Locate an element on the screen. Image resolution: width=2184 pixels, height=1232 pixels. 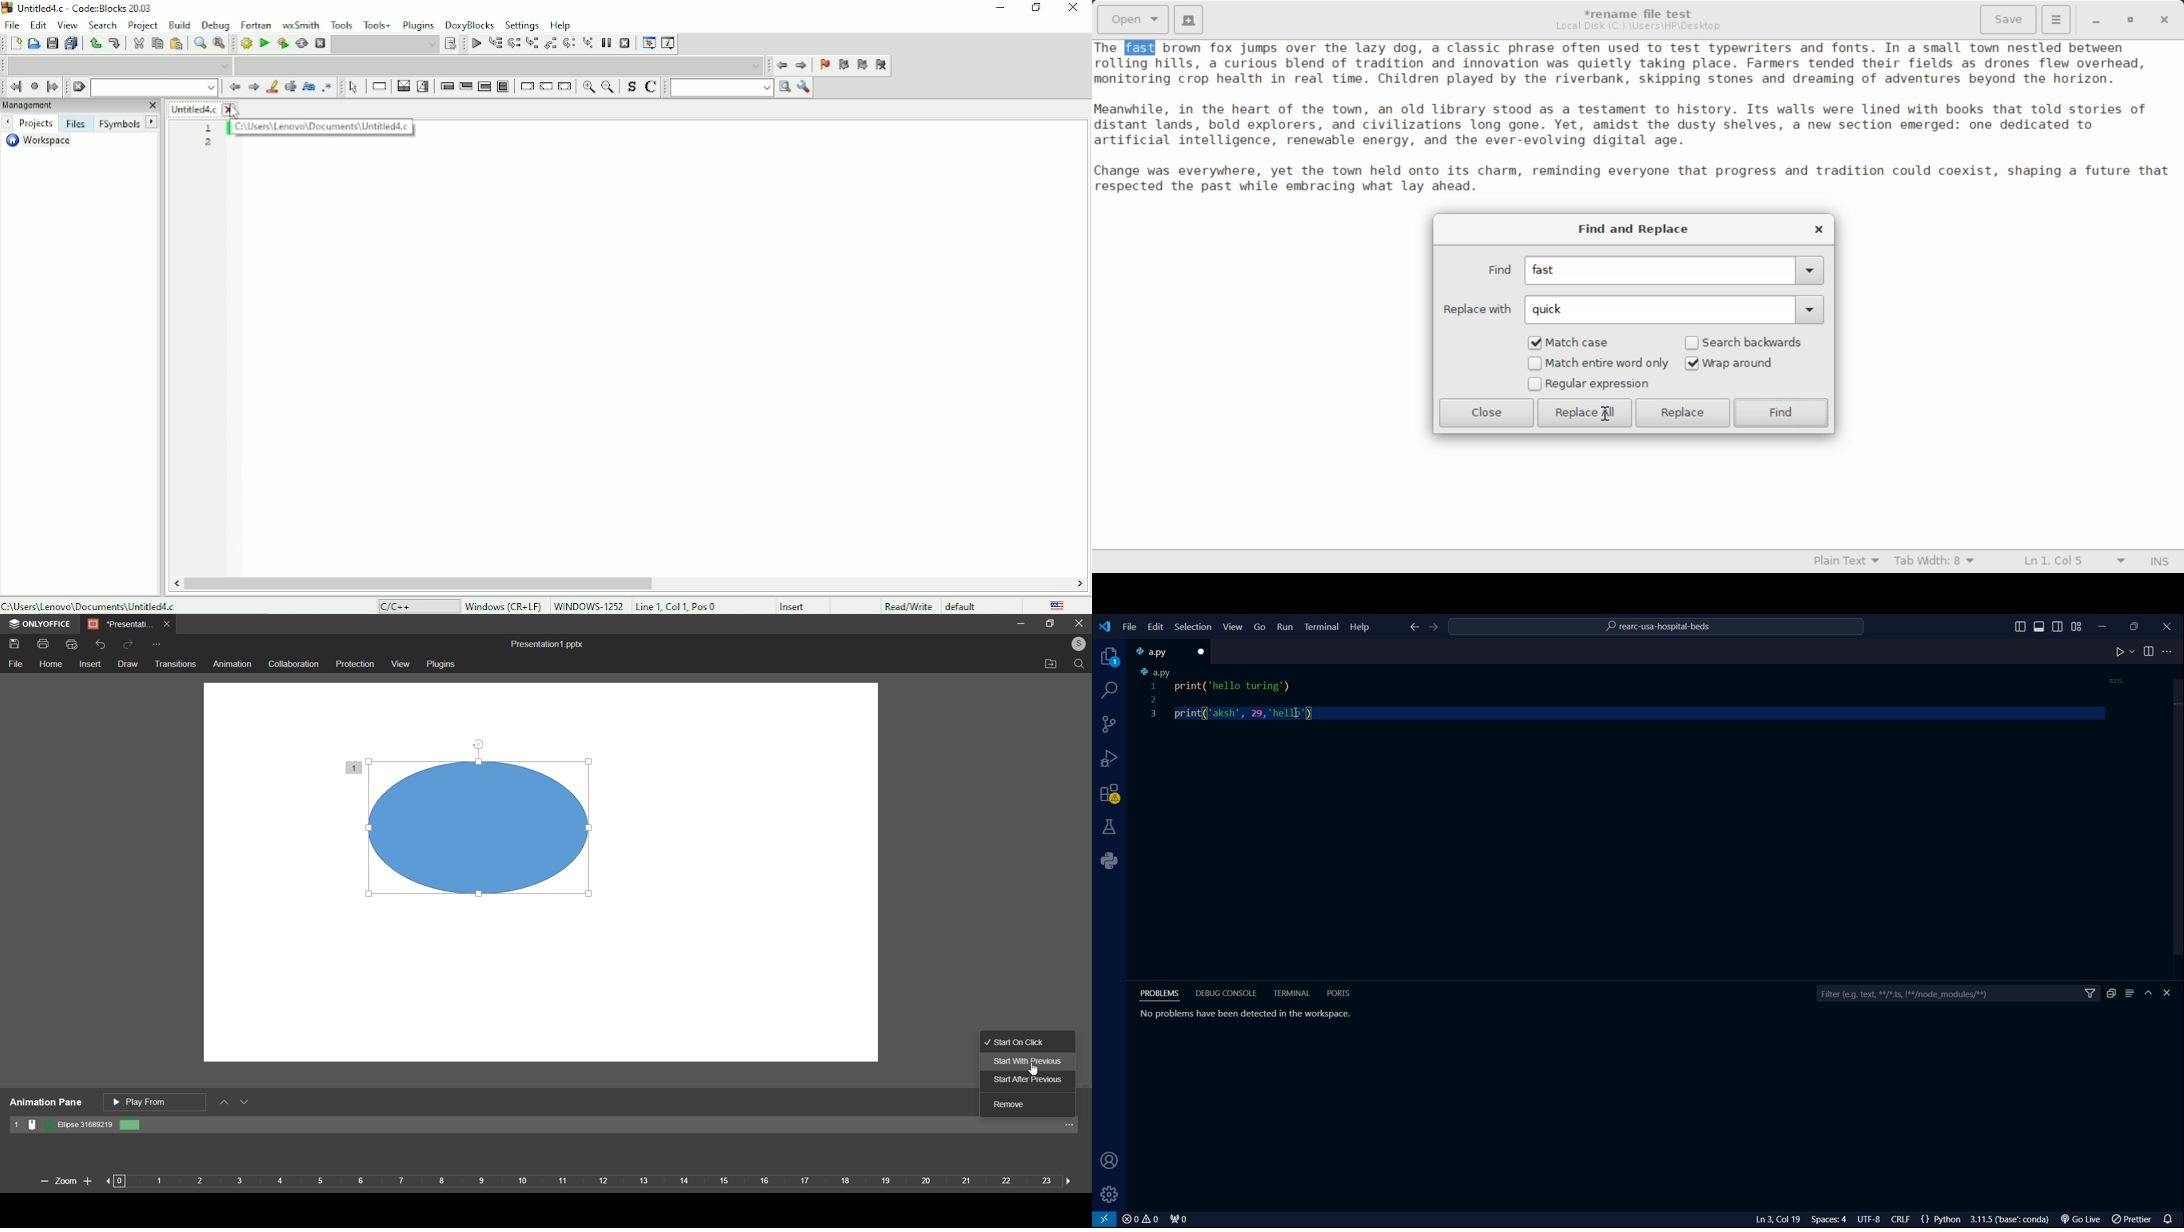
Prev bookmark is located at coordinates (843, 66).